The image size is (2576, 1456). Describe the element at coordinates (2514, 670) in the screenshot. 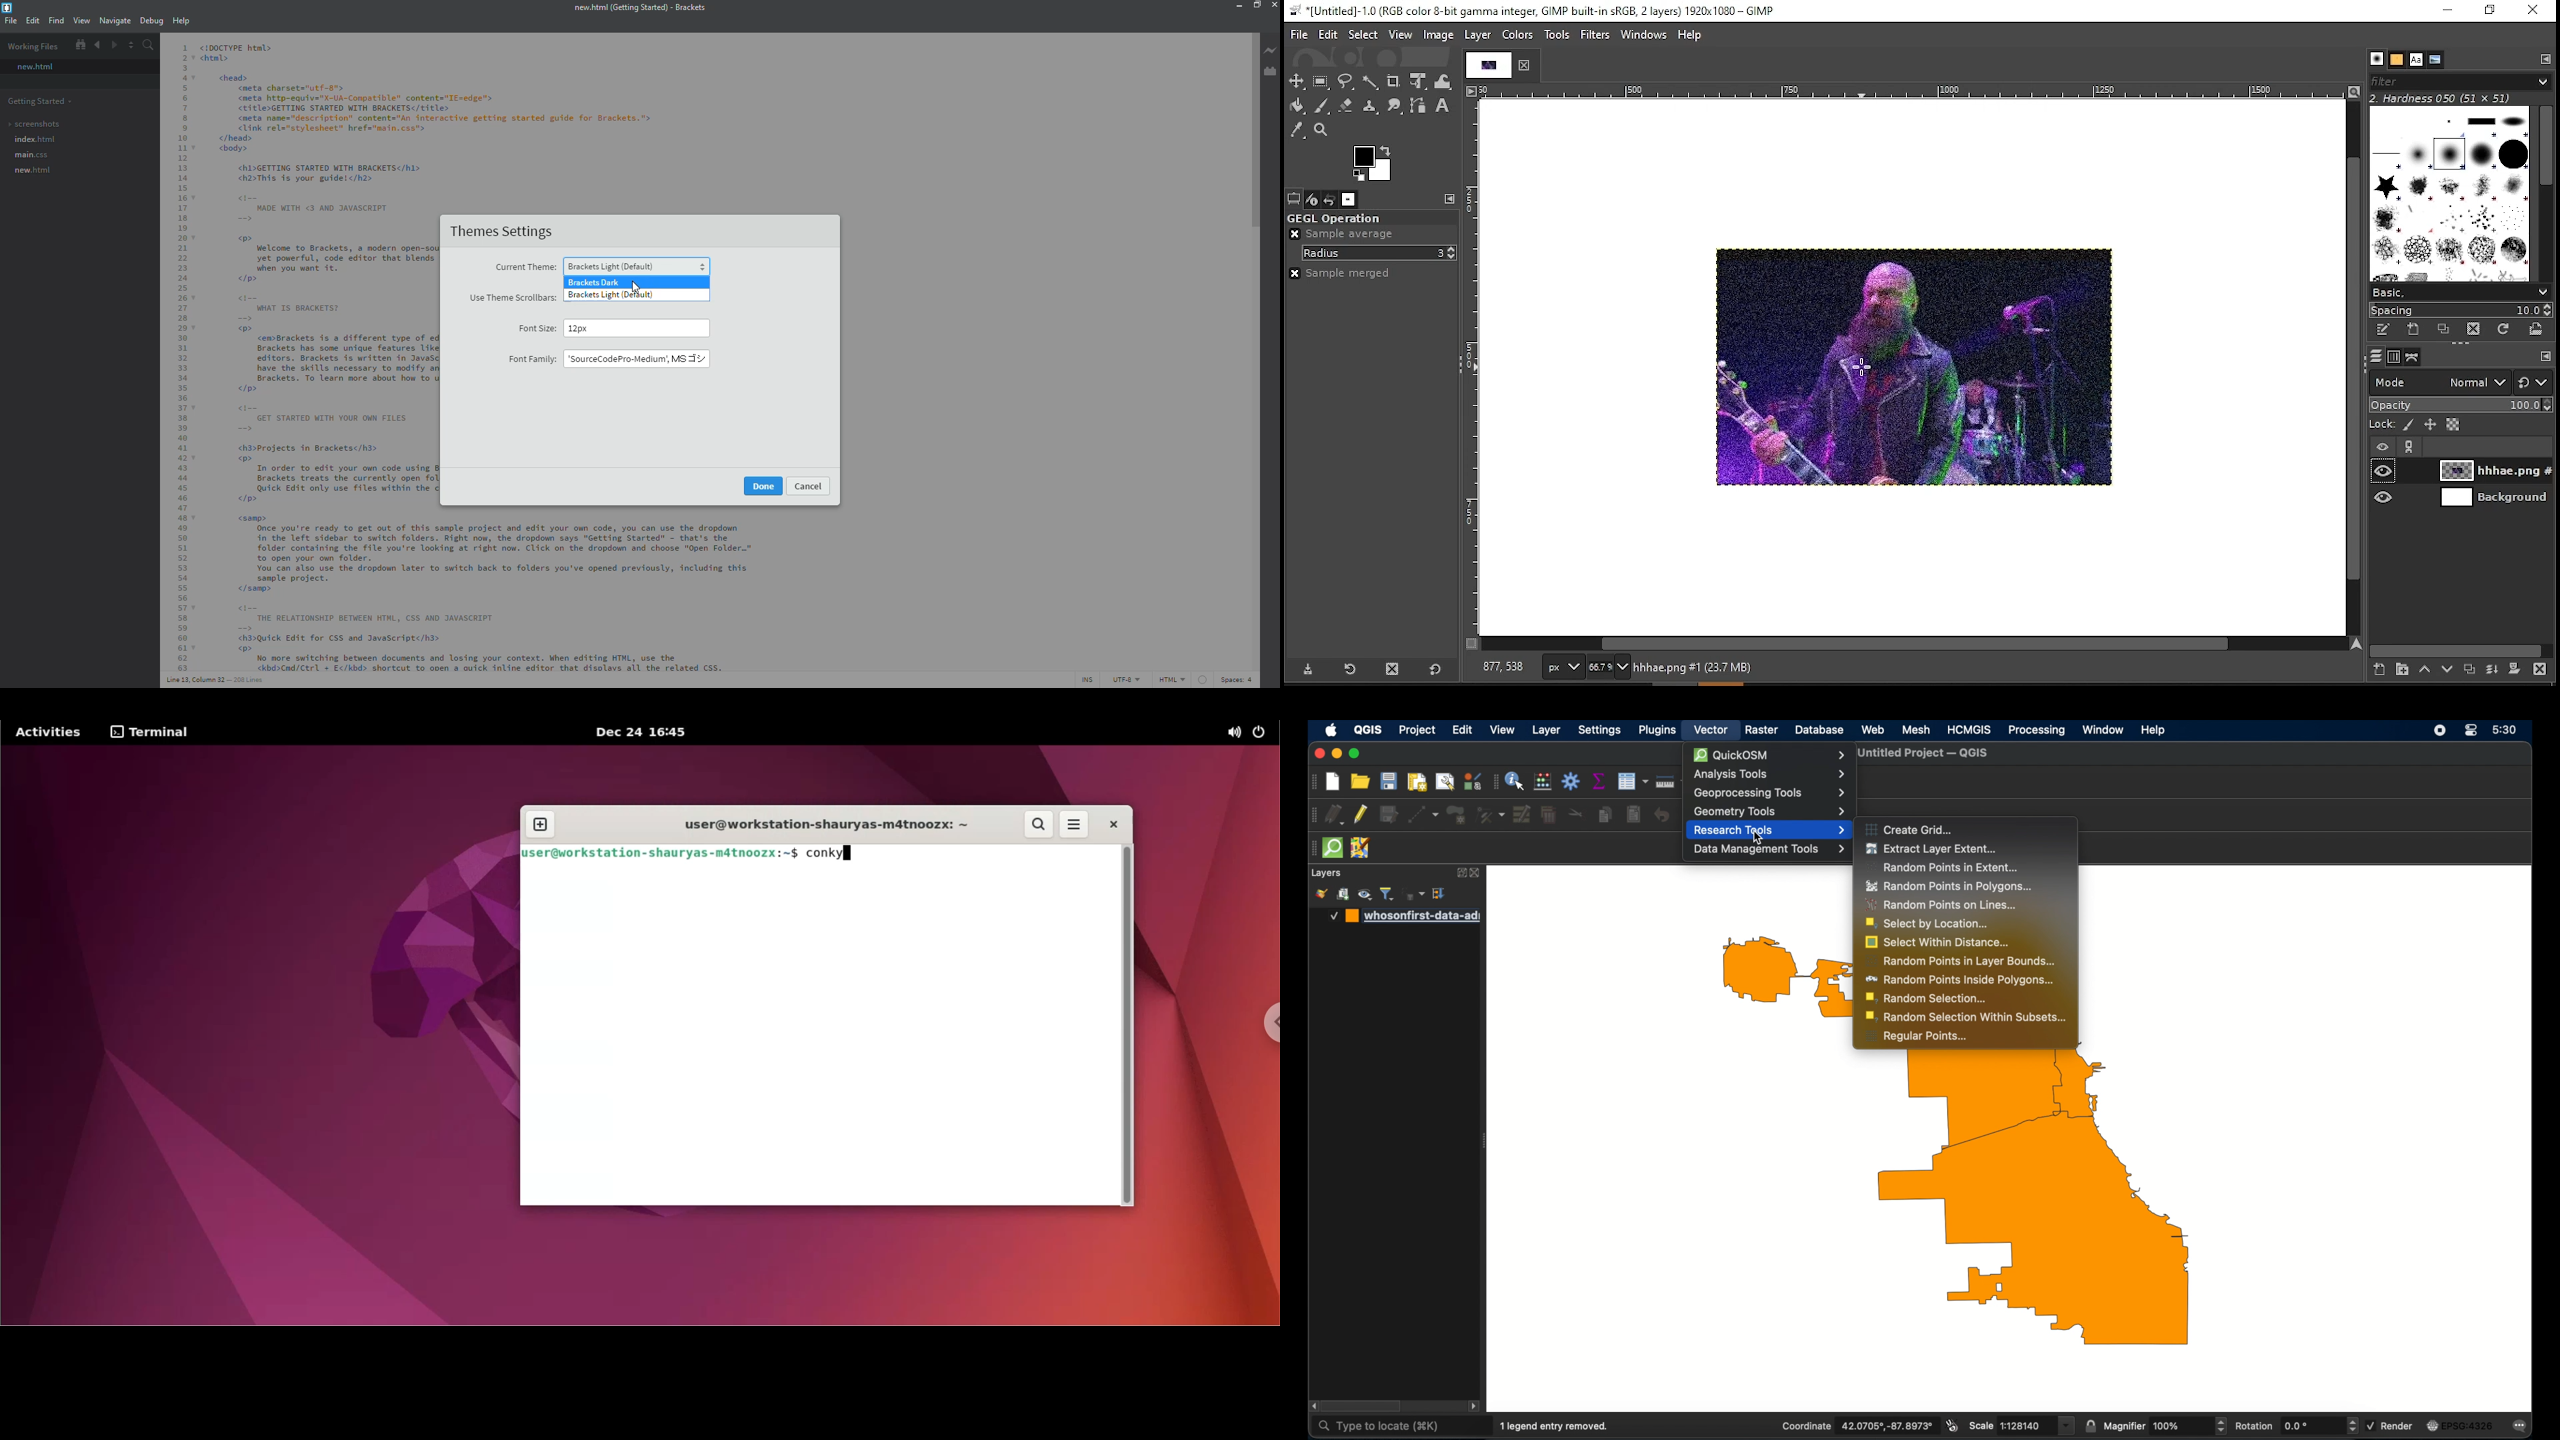

I see `add a mask` at that location.